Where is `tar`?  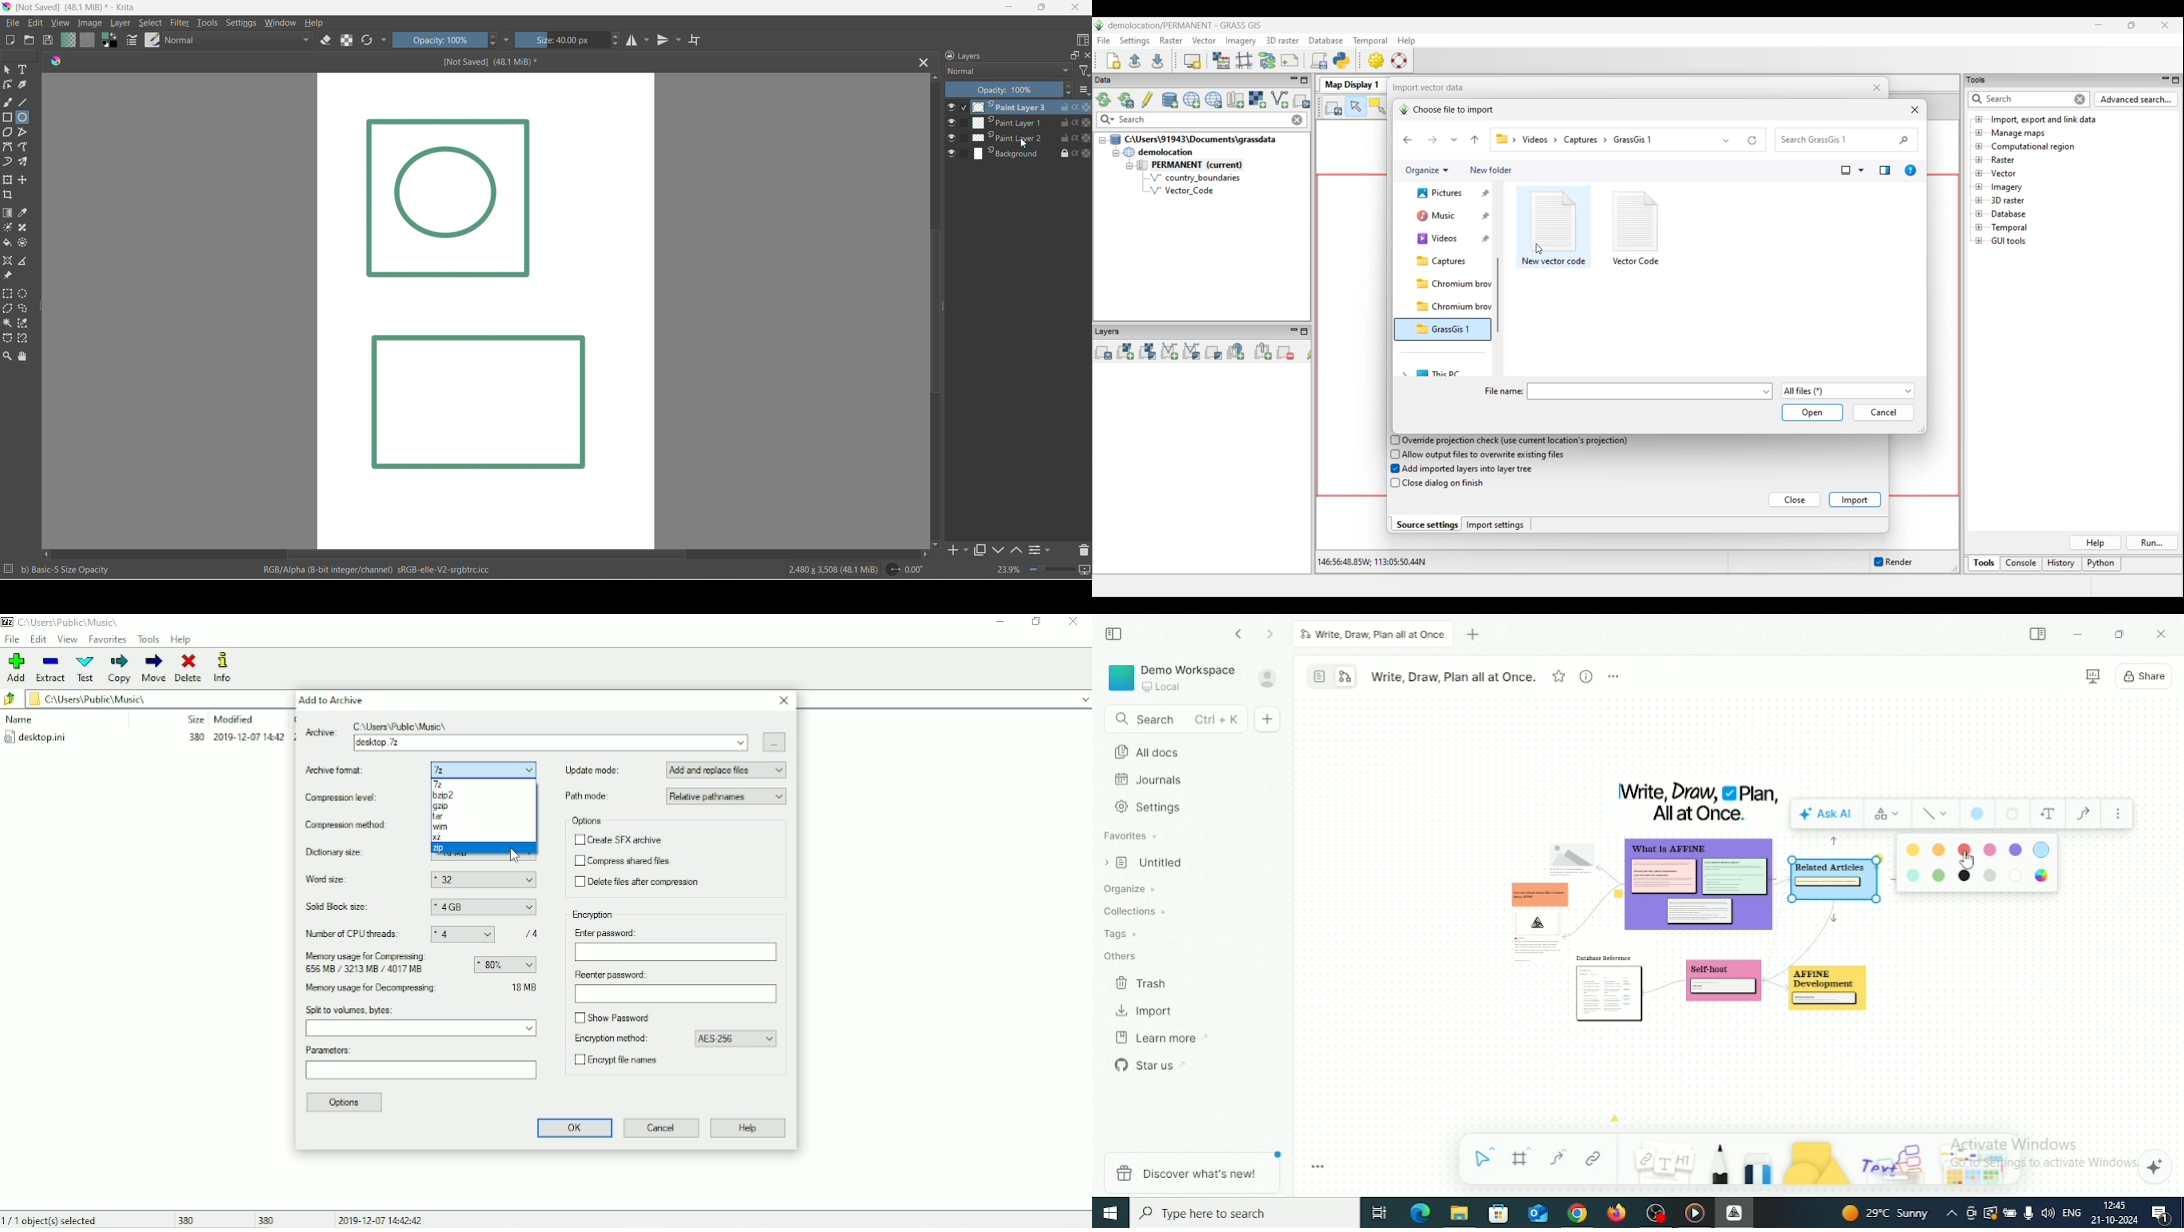
tar is located at coordinates (441, 817).